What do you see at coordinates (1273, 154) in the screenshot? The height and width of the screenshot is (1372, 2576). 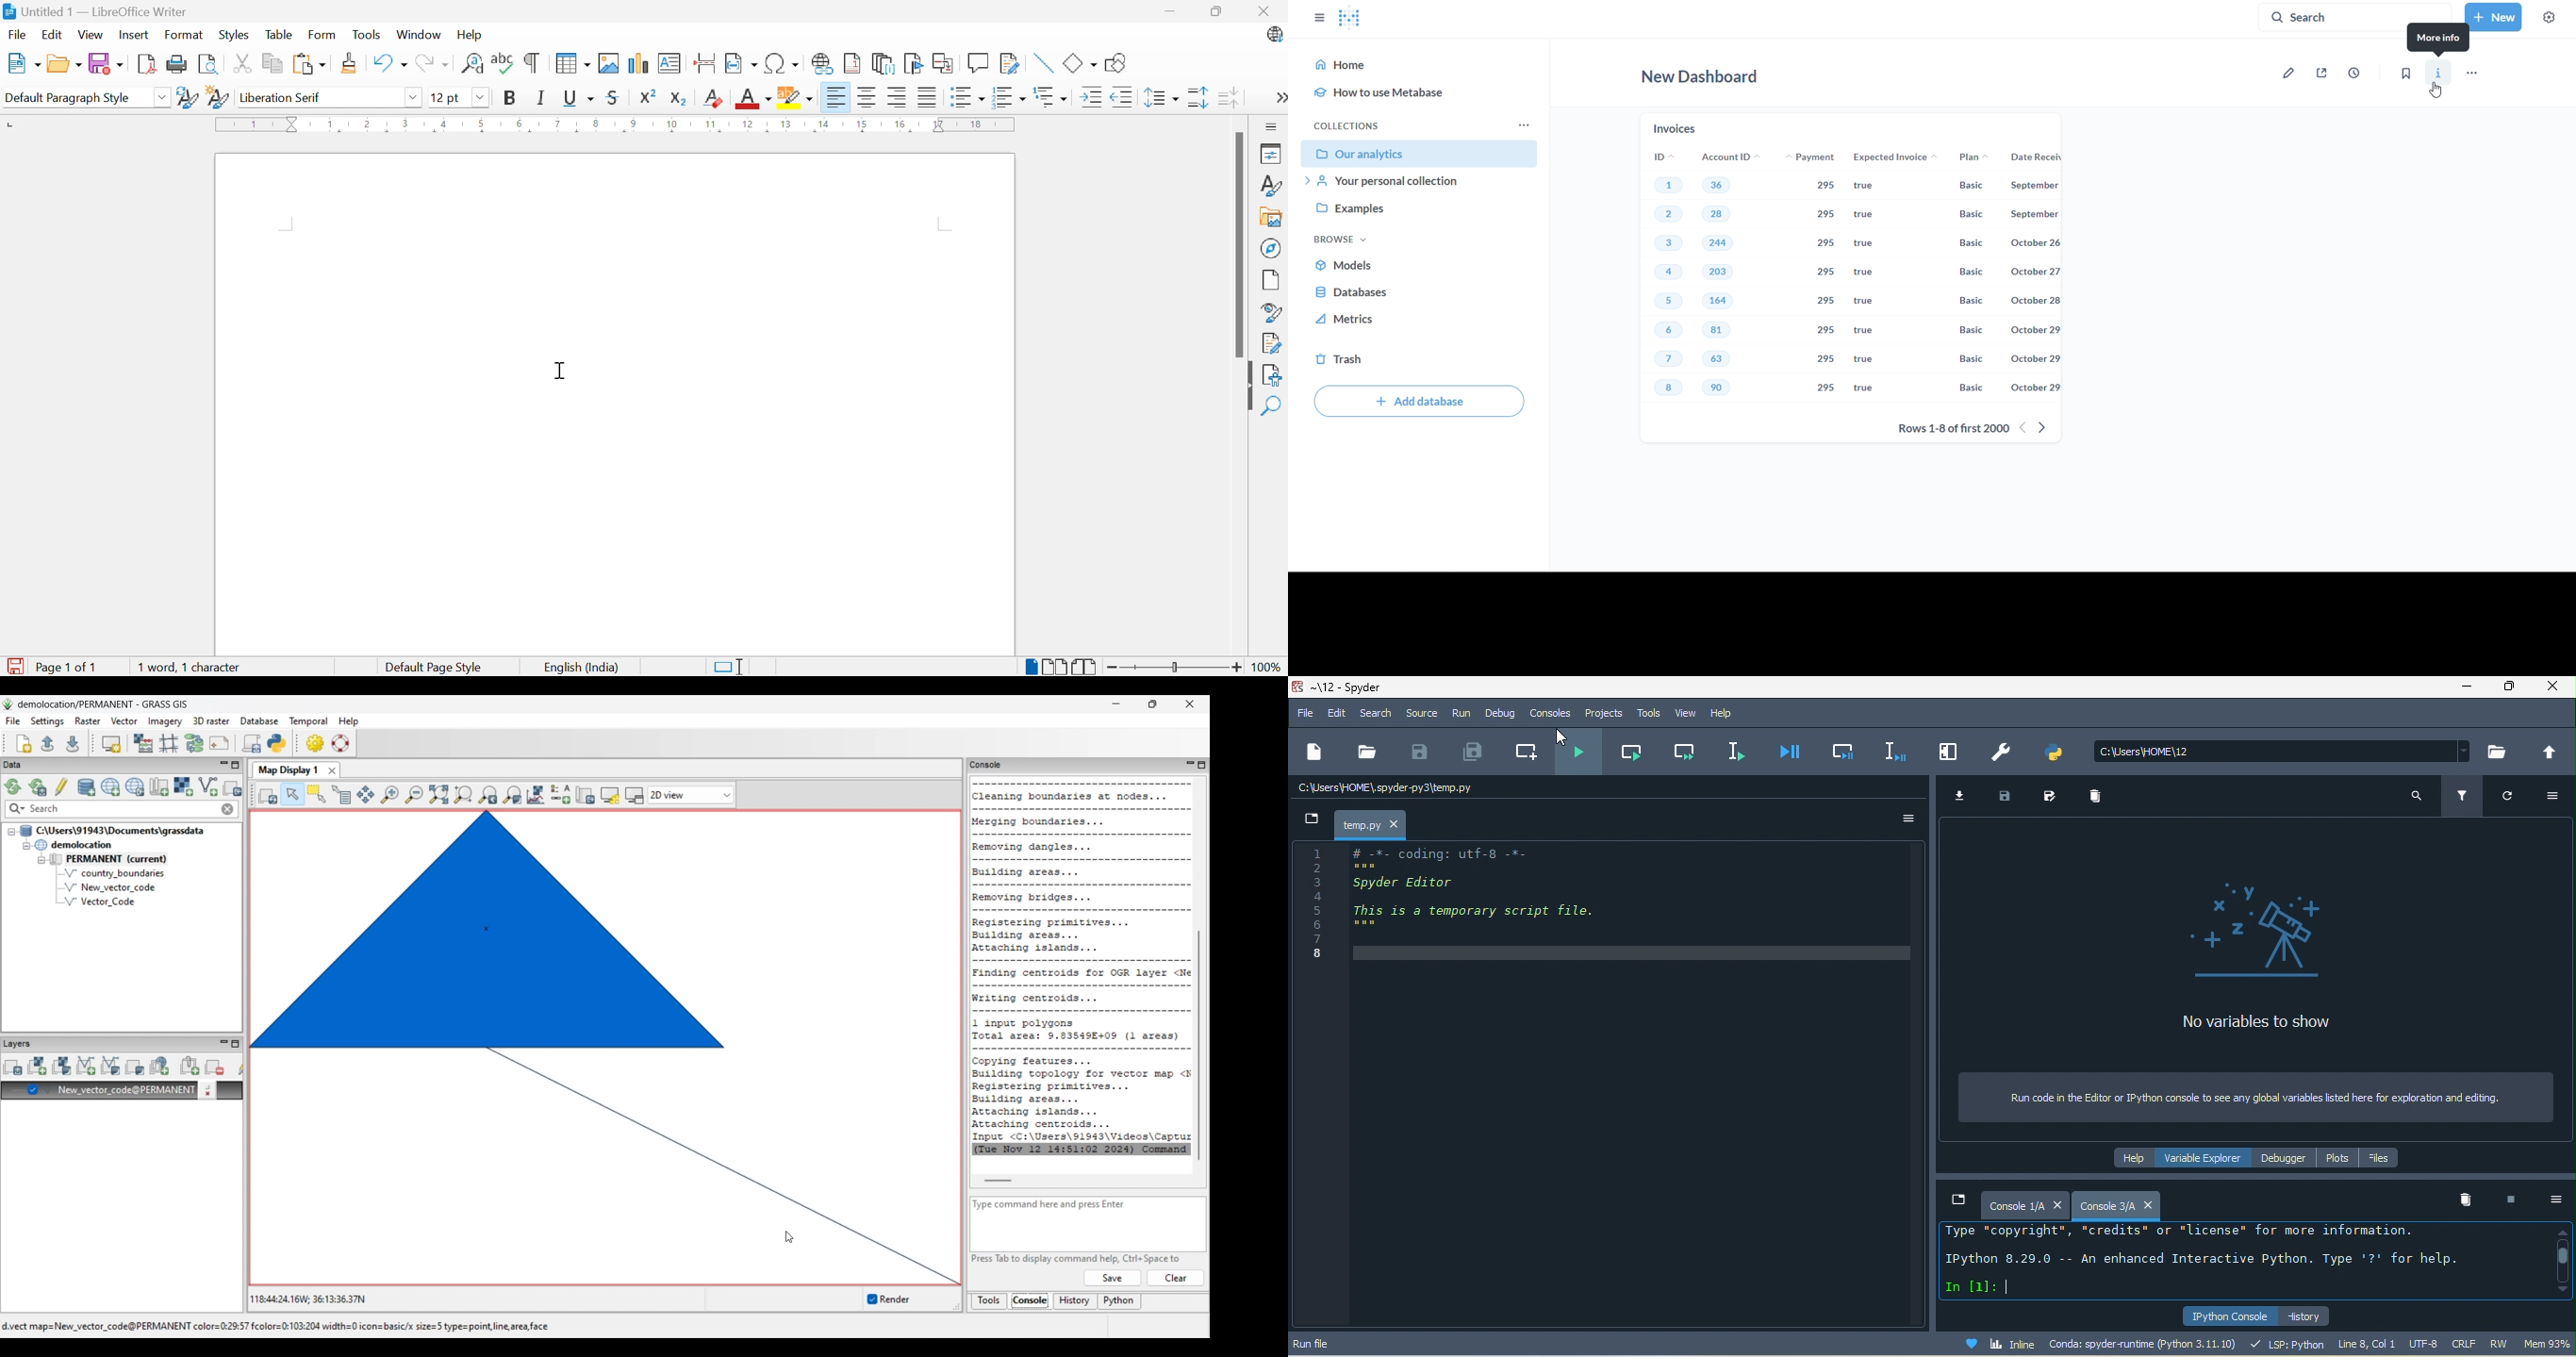 I see `Properties` at bounding box center [1273, 154].